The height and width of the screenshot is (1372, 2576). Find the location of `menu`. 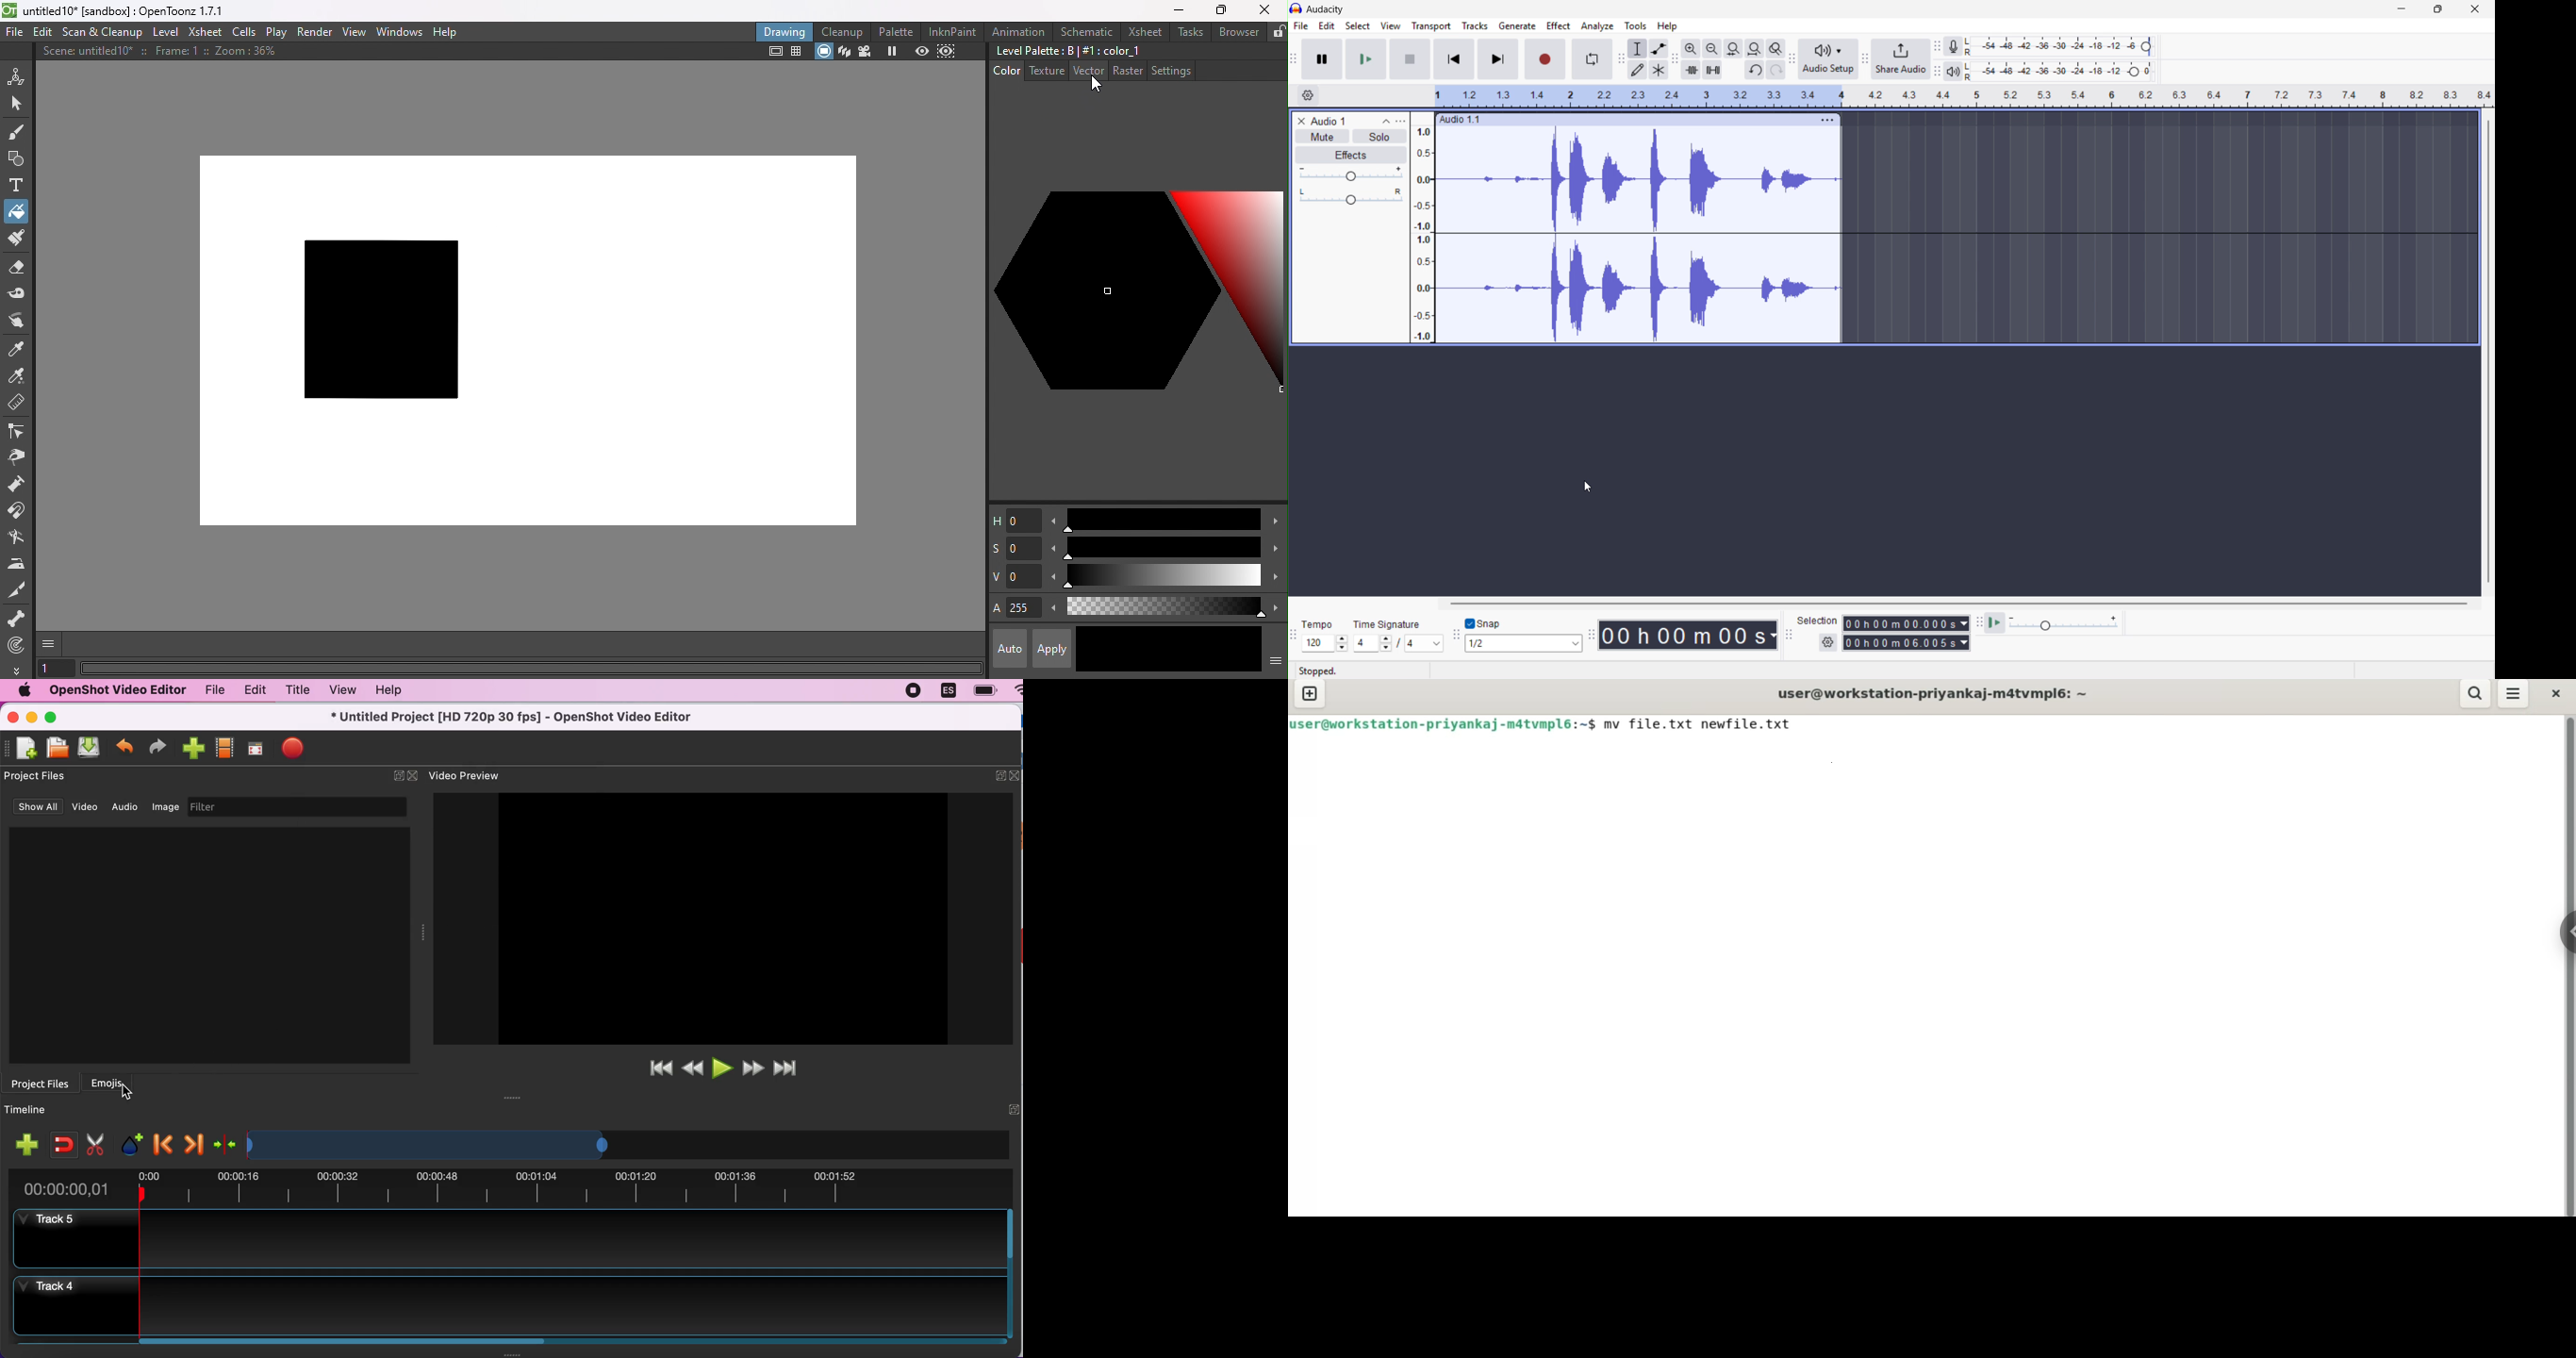

menu is located at coordinates (2514, 695).